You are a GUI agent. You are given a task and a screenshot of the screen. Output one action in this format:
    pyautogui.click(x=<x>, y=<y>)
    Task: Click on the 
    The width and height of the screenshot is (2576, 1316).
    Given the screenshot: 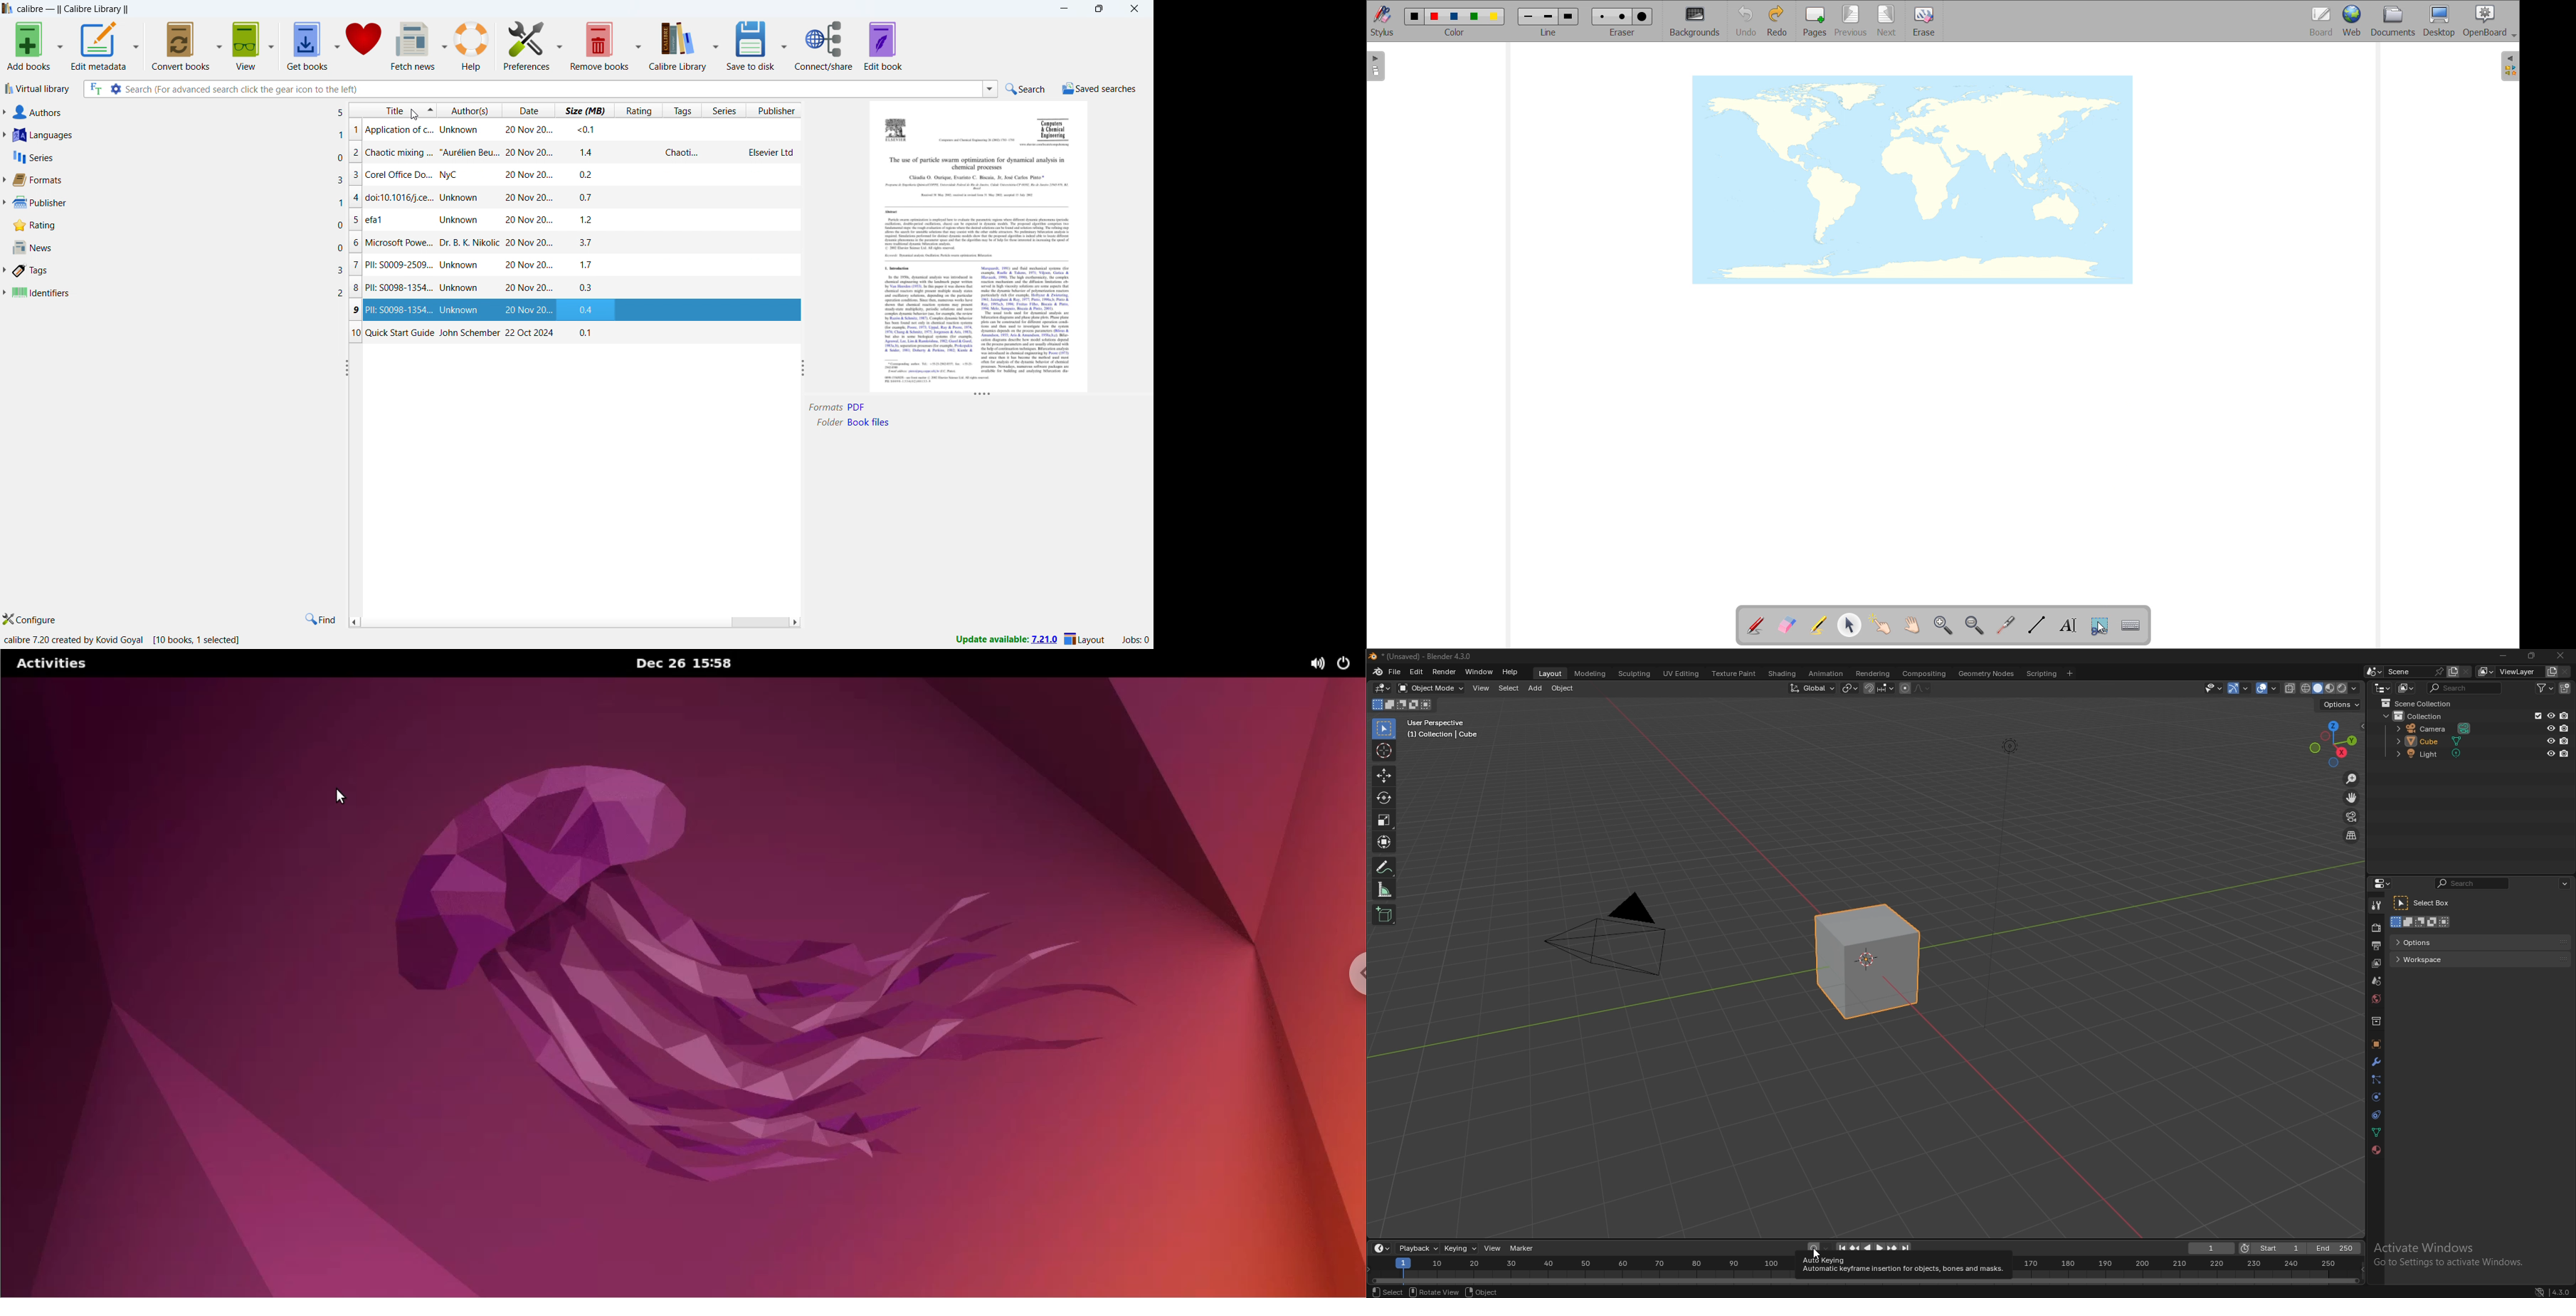 What is the action you would take?
    pyautogui.click(x=976, y=163)
    